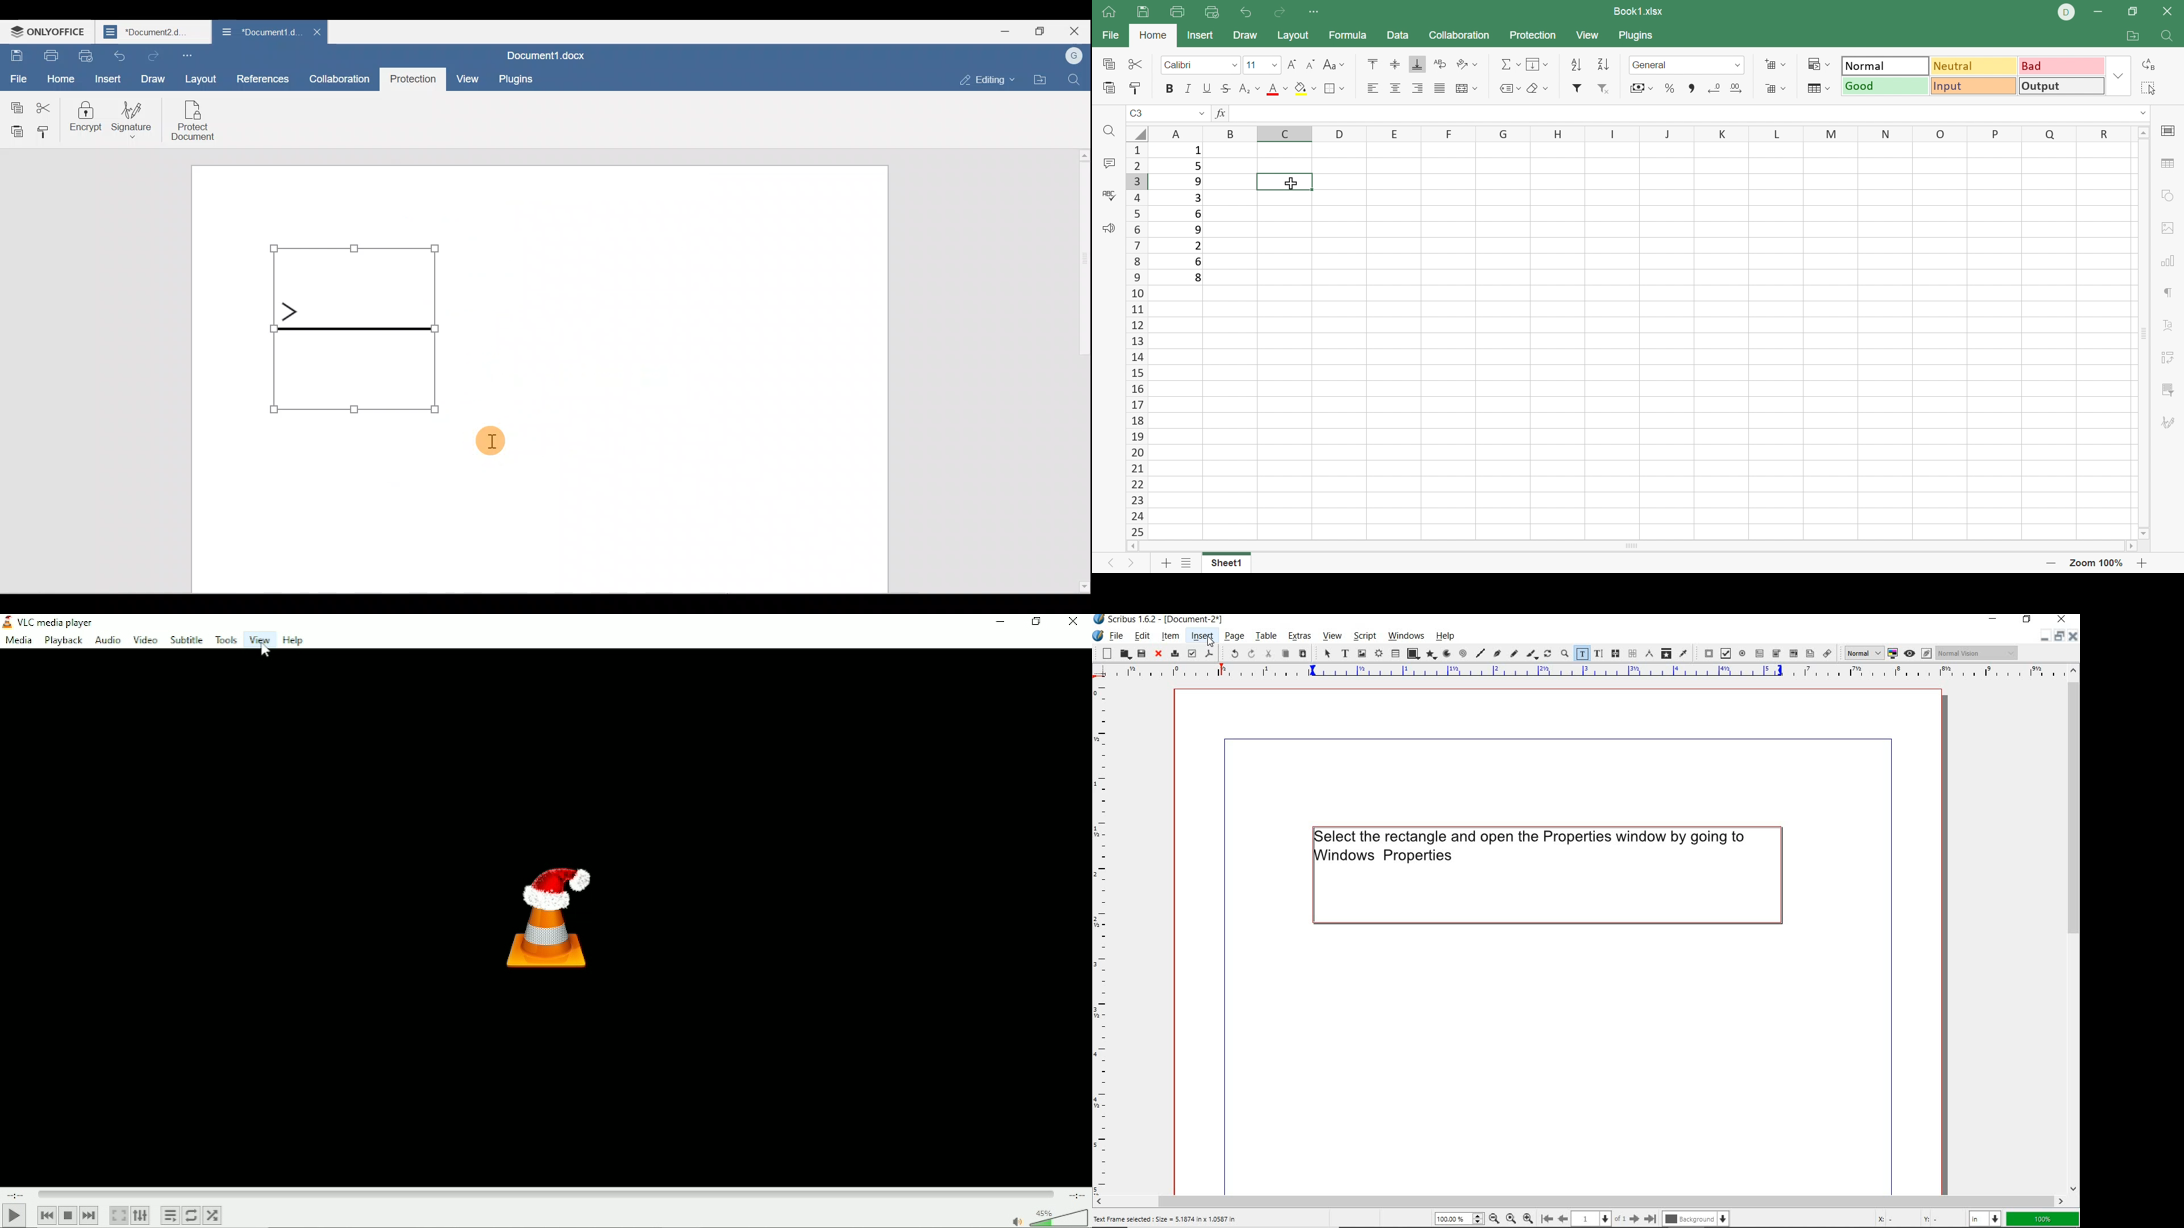 This screenshot has height=1232, width=2184. Describe the element at coordinates (354, 327) in the screenshot. I see `Inserted Signature line` at that location.